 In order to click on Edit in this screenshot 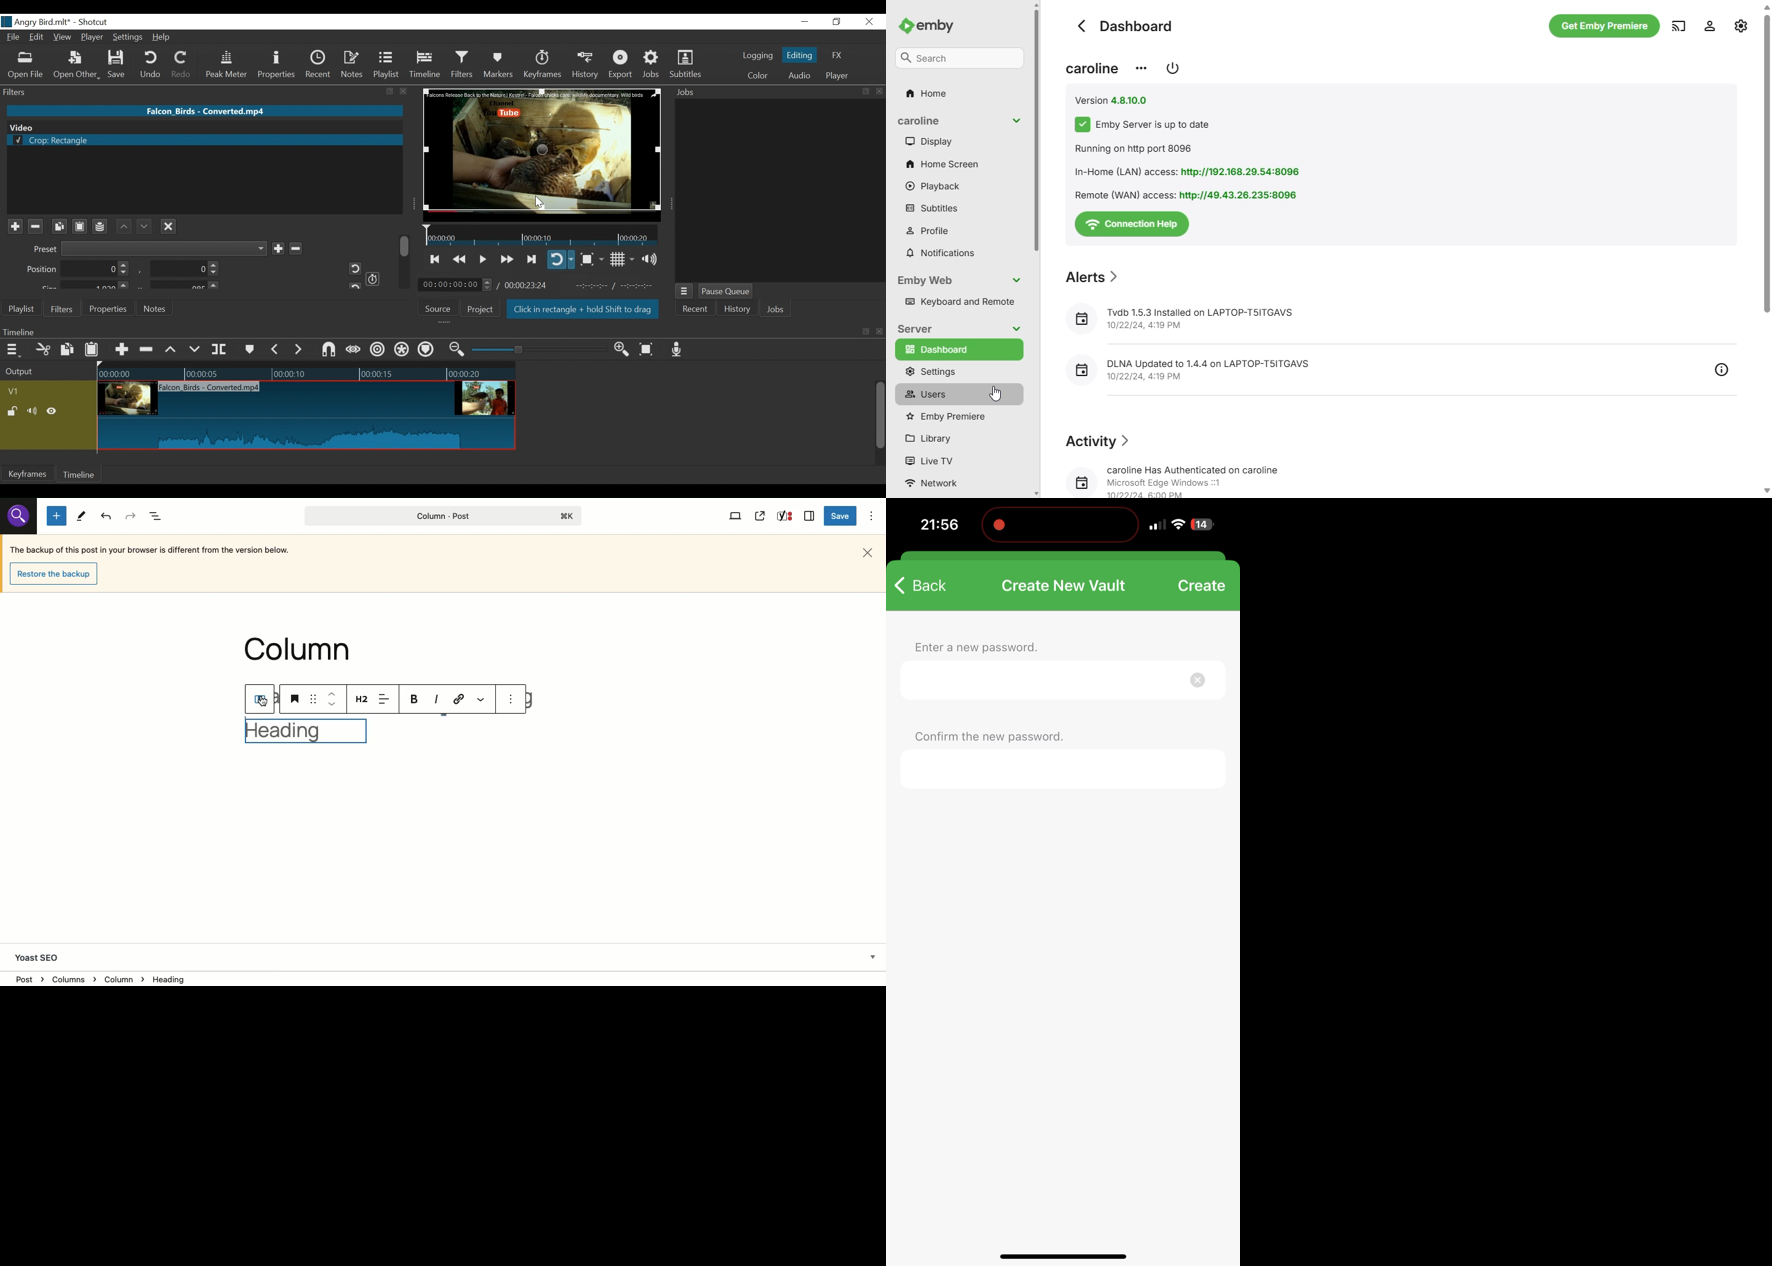, I will do `click(38, 38)`.